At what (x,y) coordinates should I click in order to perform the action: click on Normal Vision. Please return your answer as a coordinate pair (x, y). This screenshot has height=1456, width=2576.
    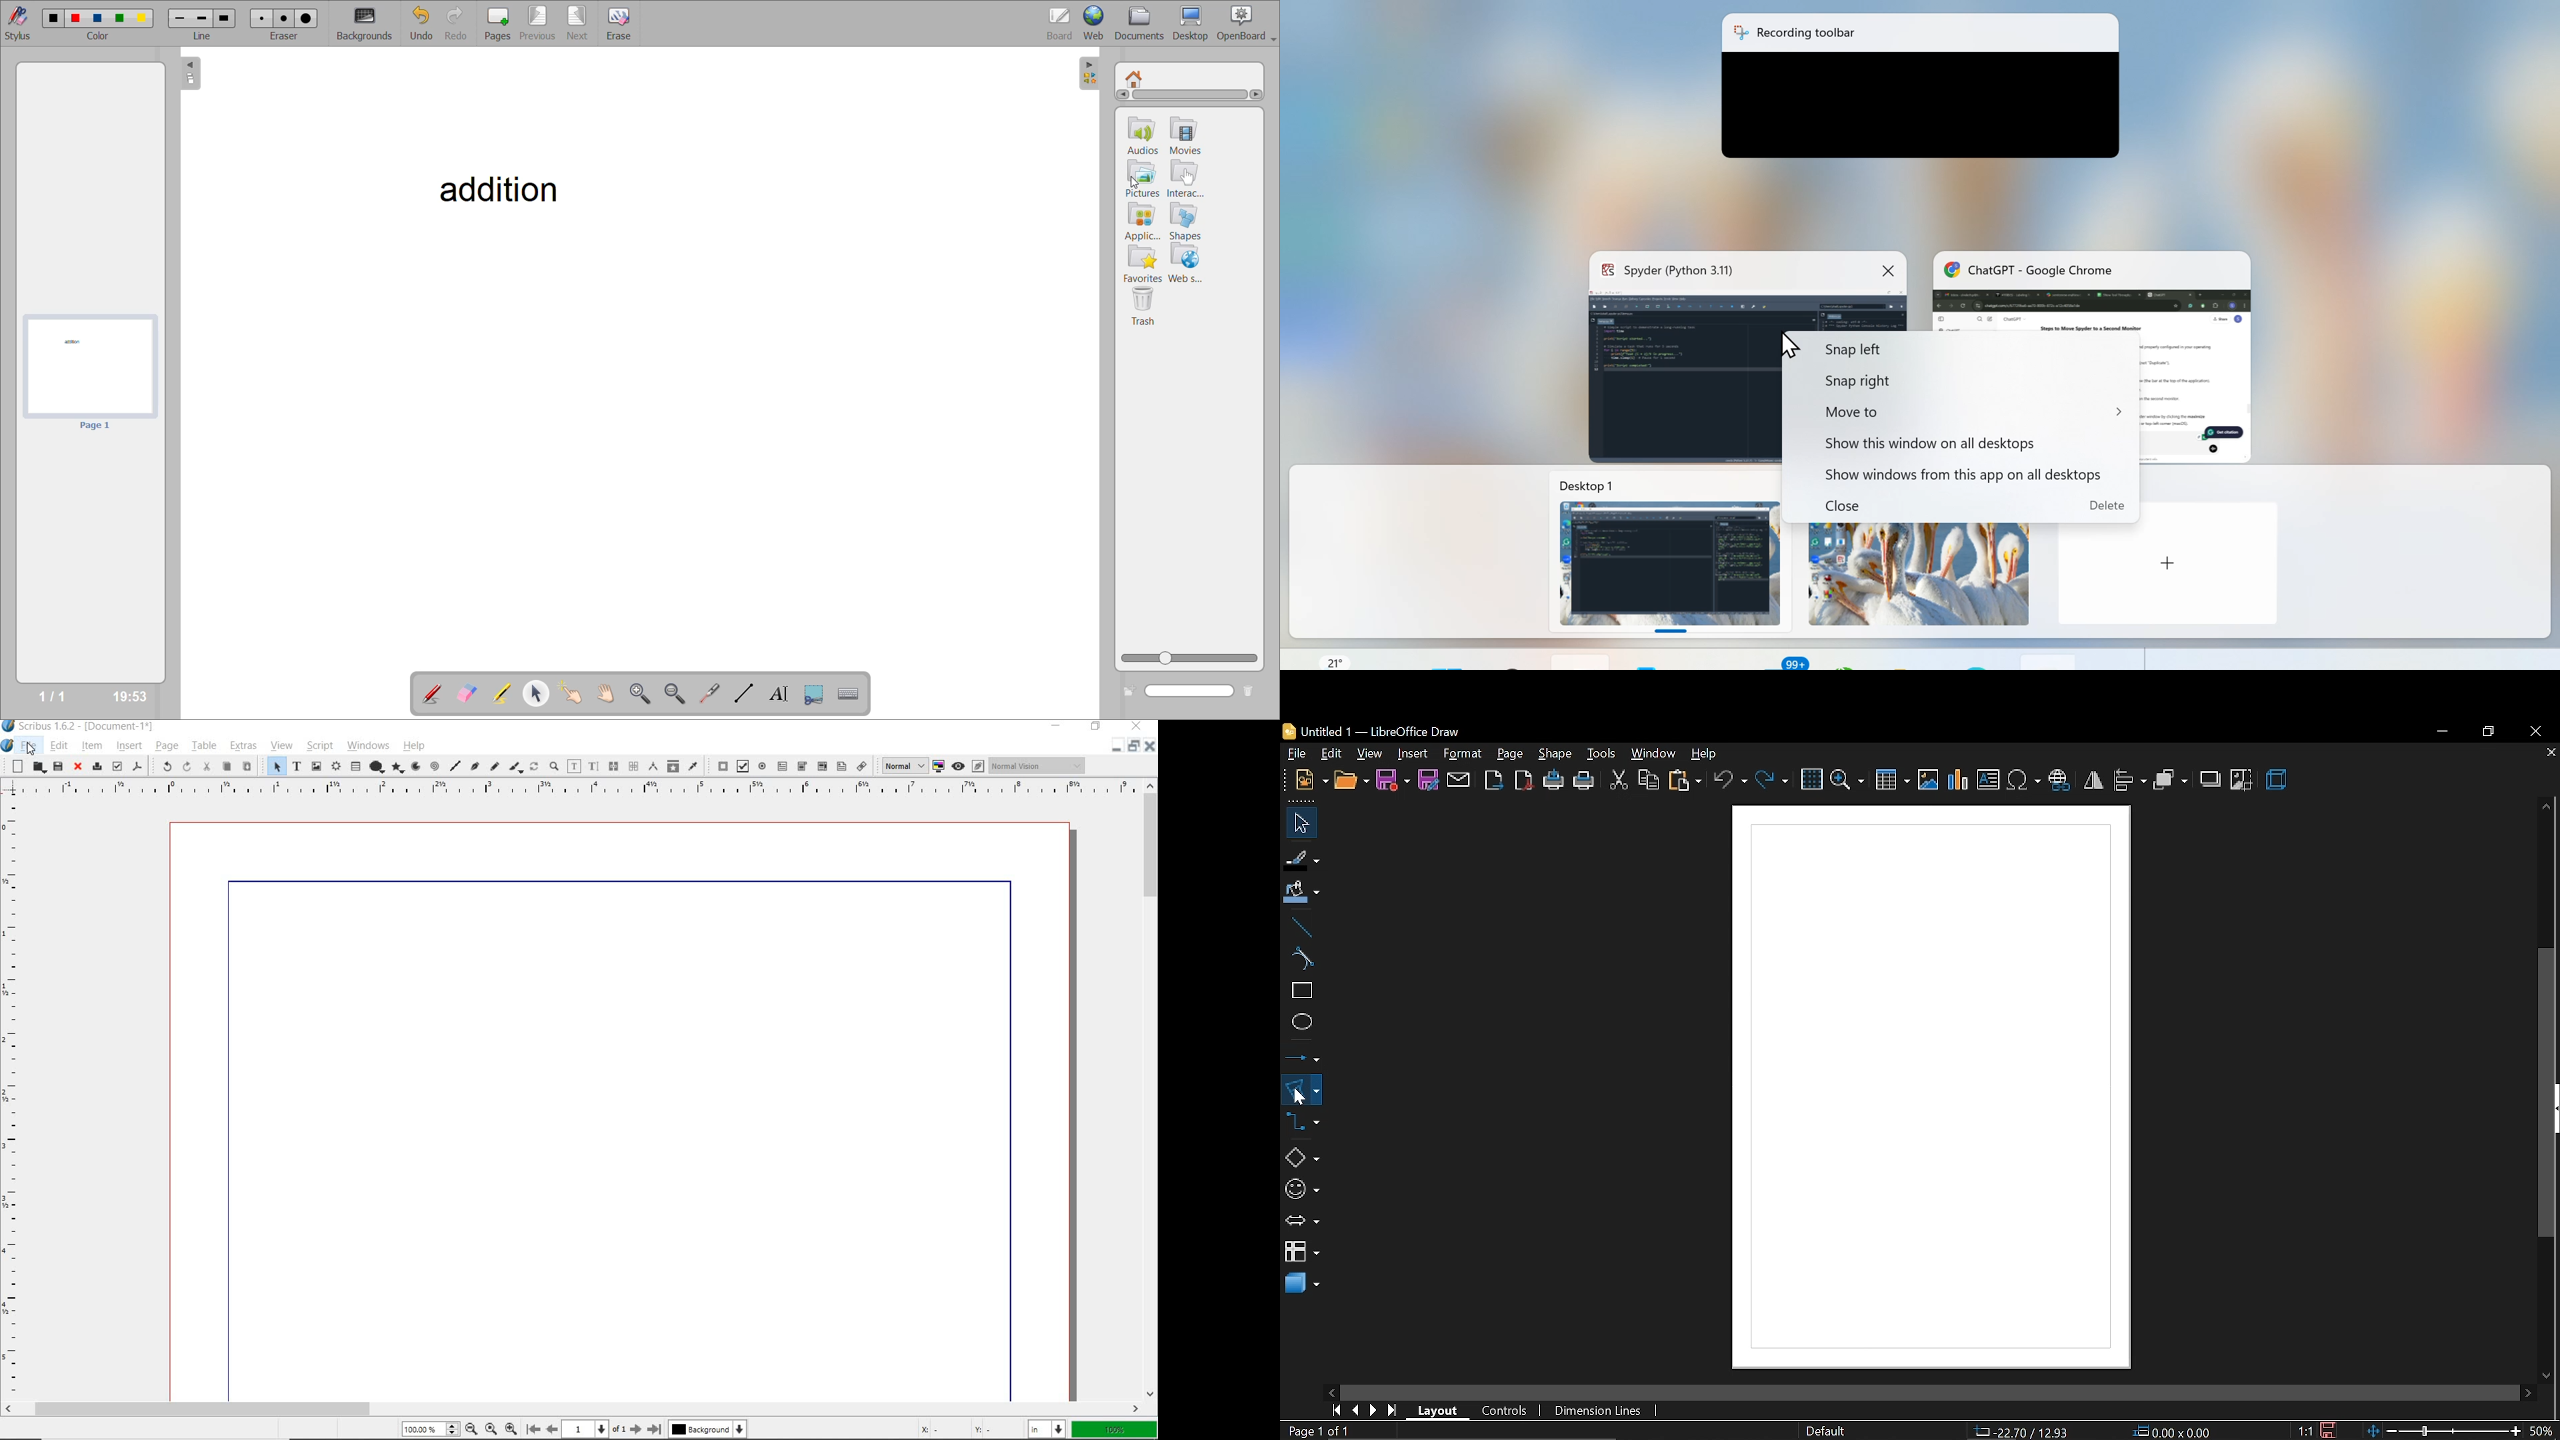
    Looking at the image, I should click on (1039, 765).